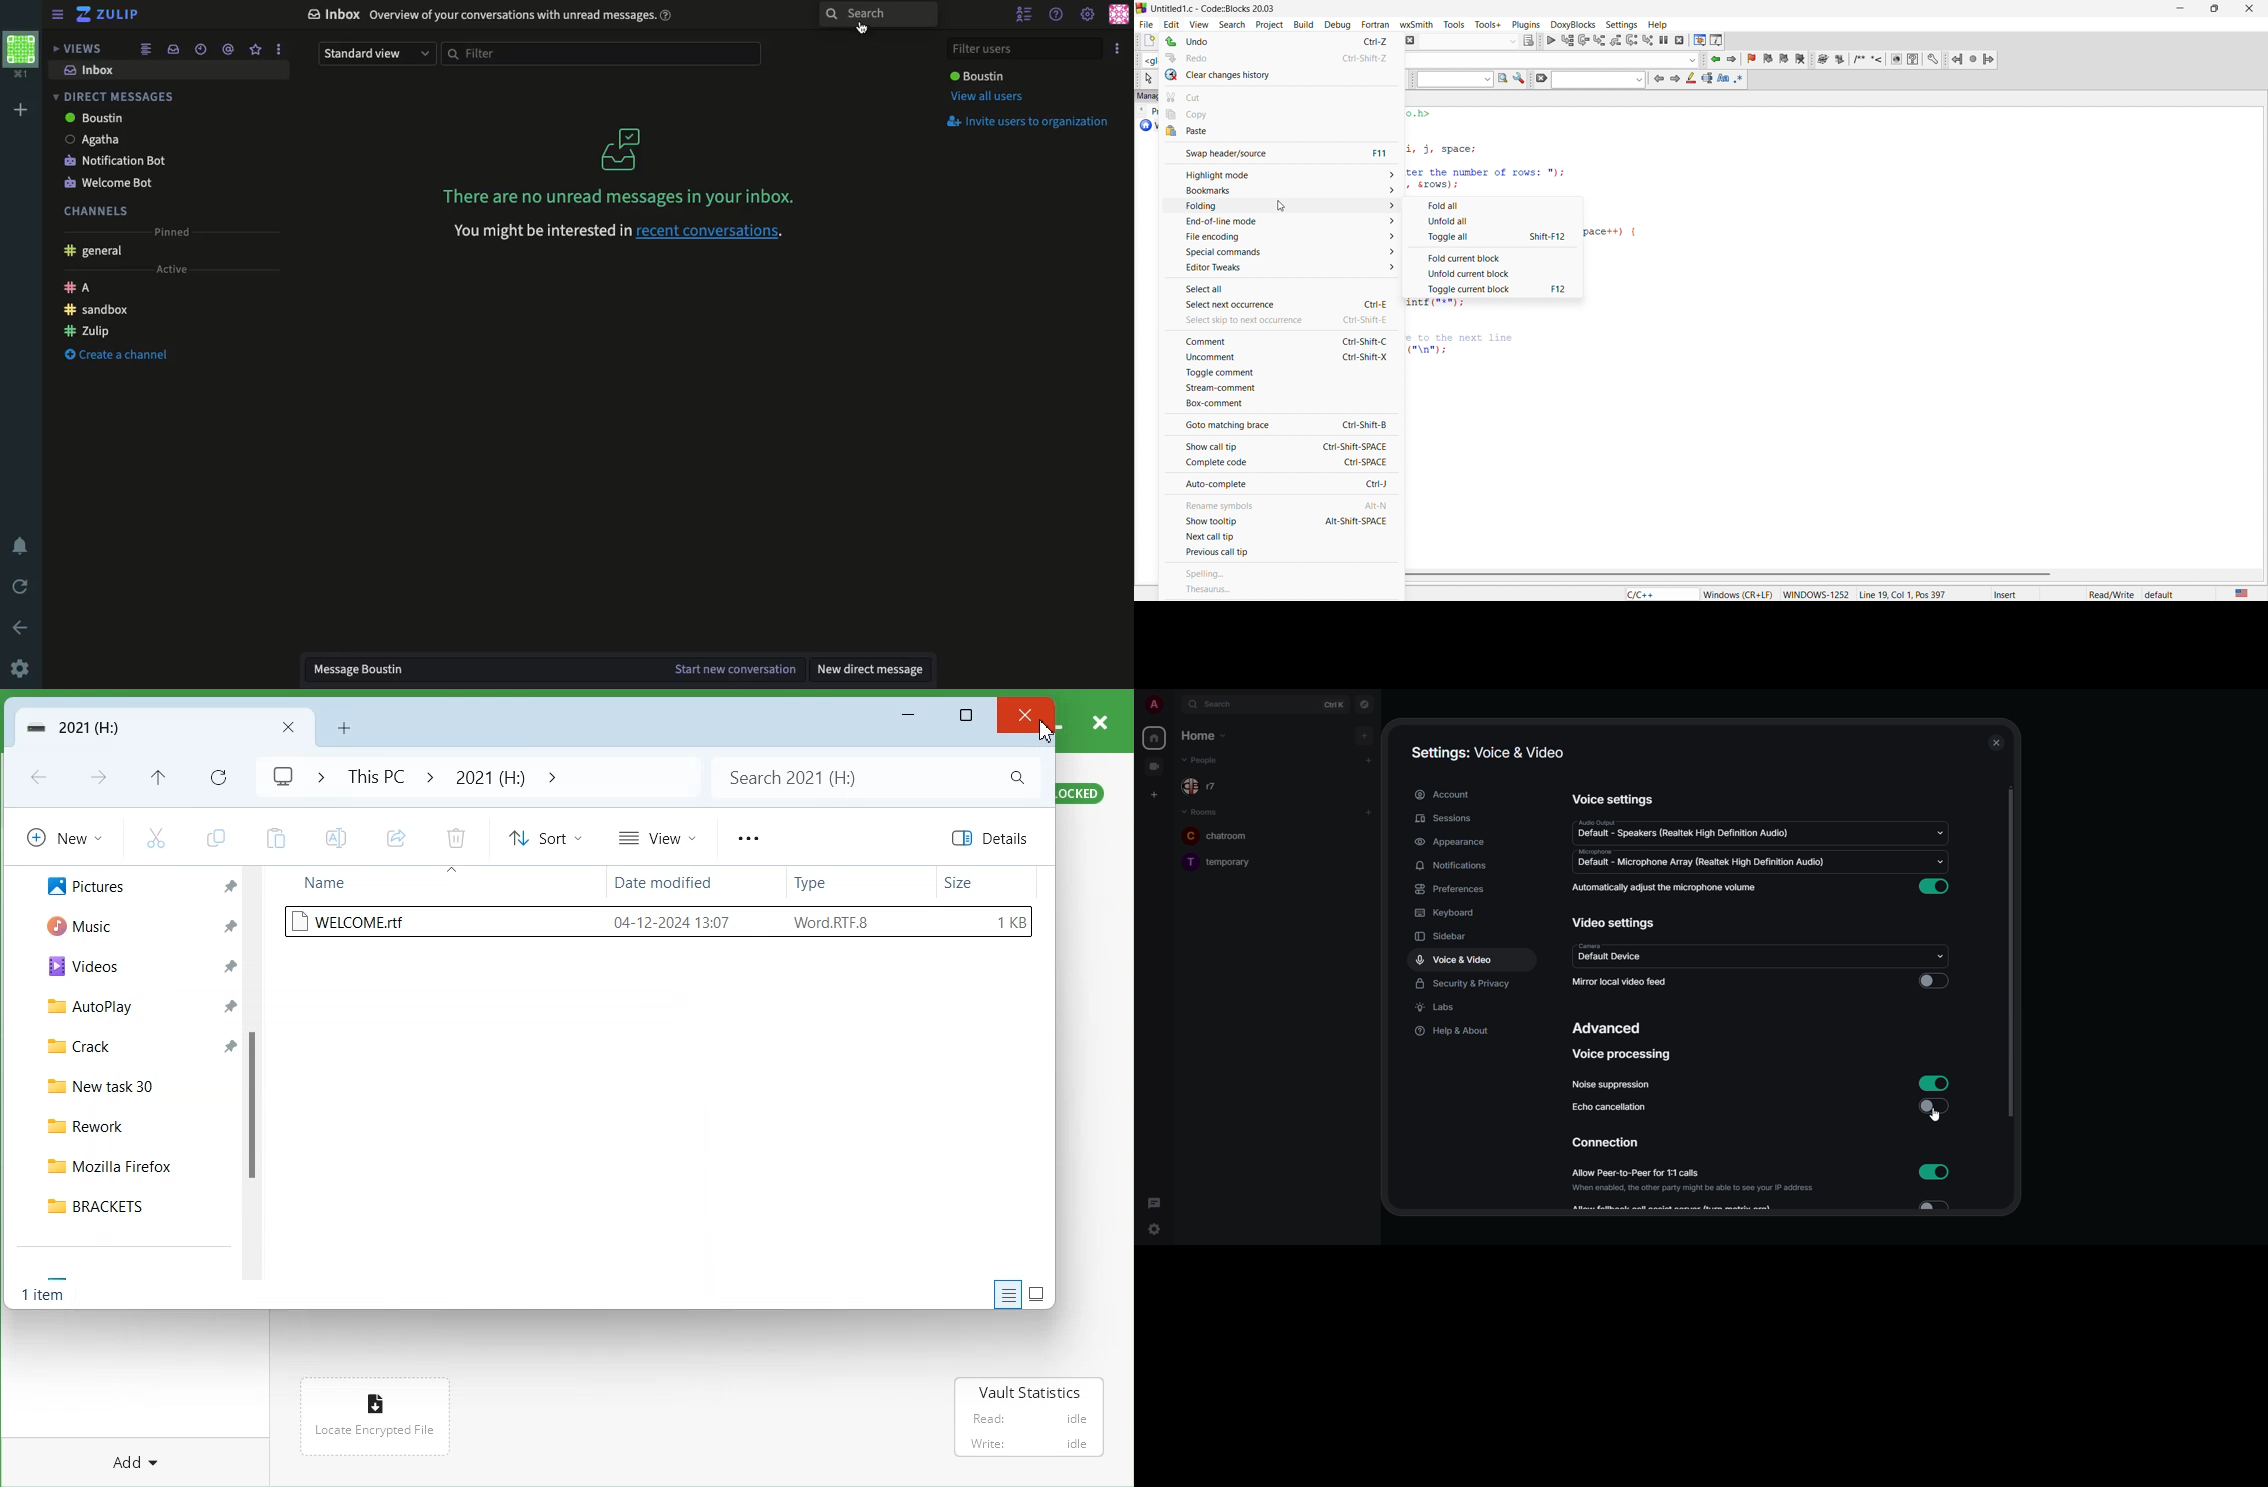  What do you see at coordinates (1278, 152) in the screenshot?
I see `swap header/source` at bounding box center [1278, 152].